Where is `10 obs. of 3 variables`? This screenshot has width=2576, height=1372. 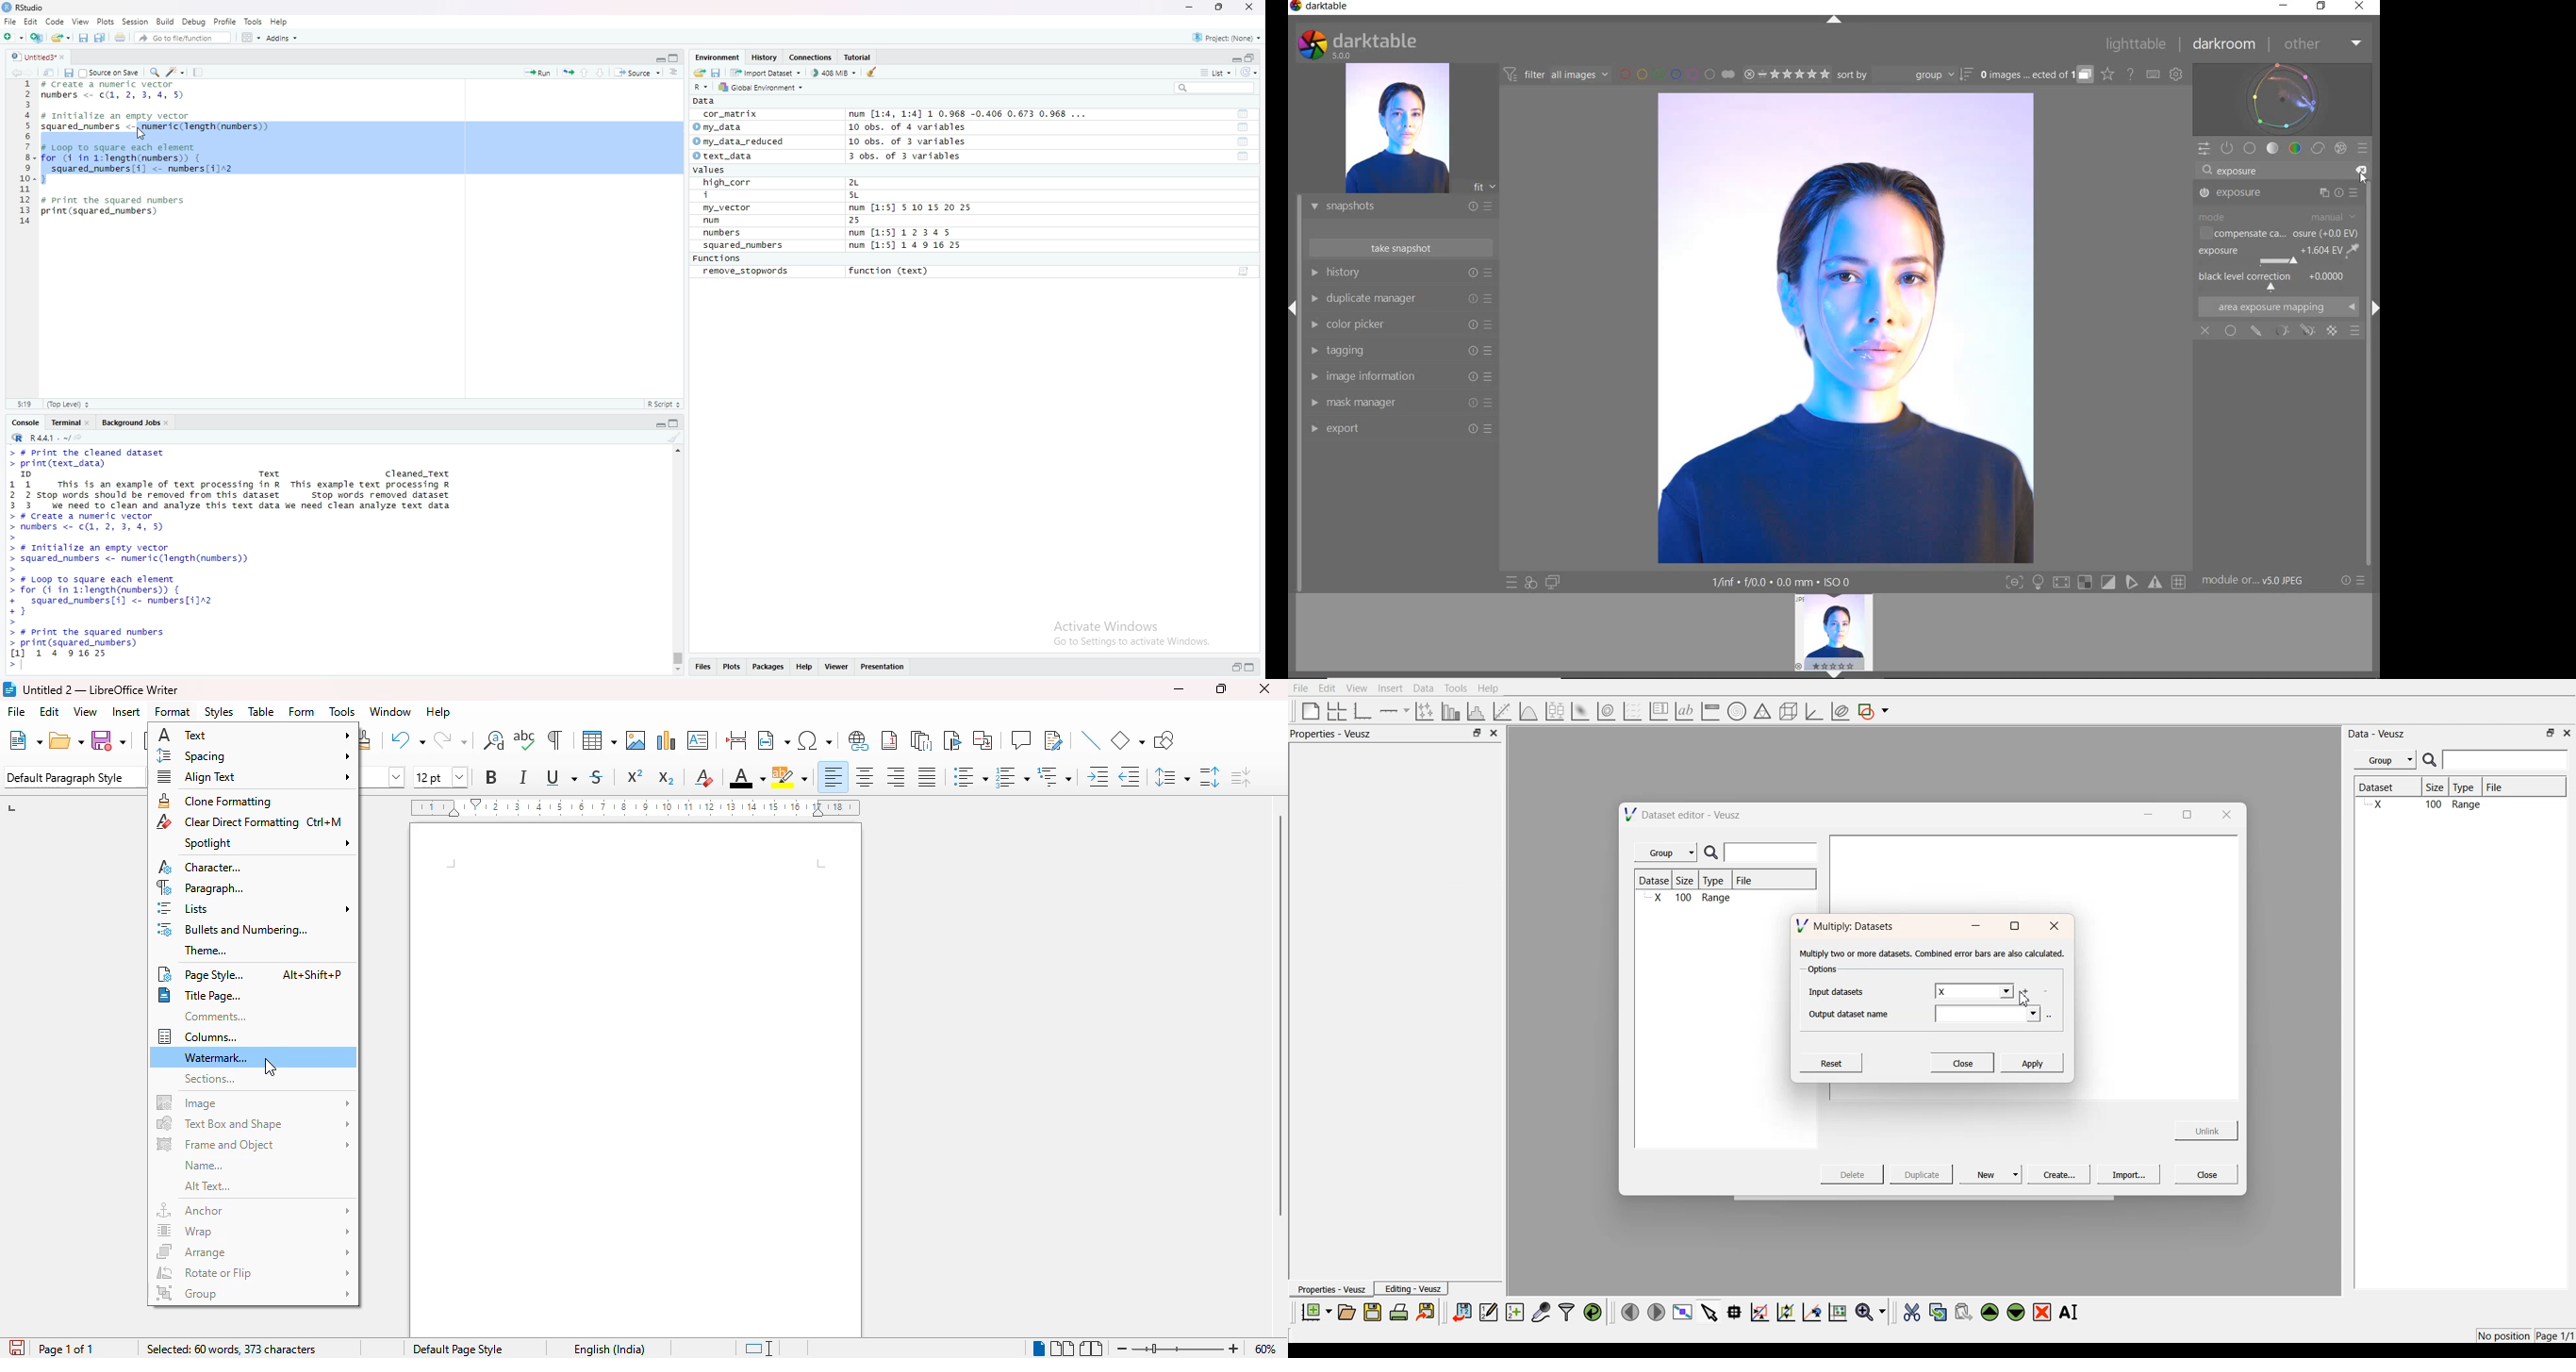 10 obs. of 3 variables is located at coordinates (908, 142).